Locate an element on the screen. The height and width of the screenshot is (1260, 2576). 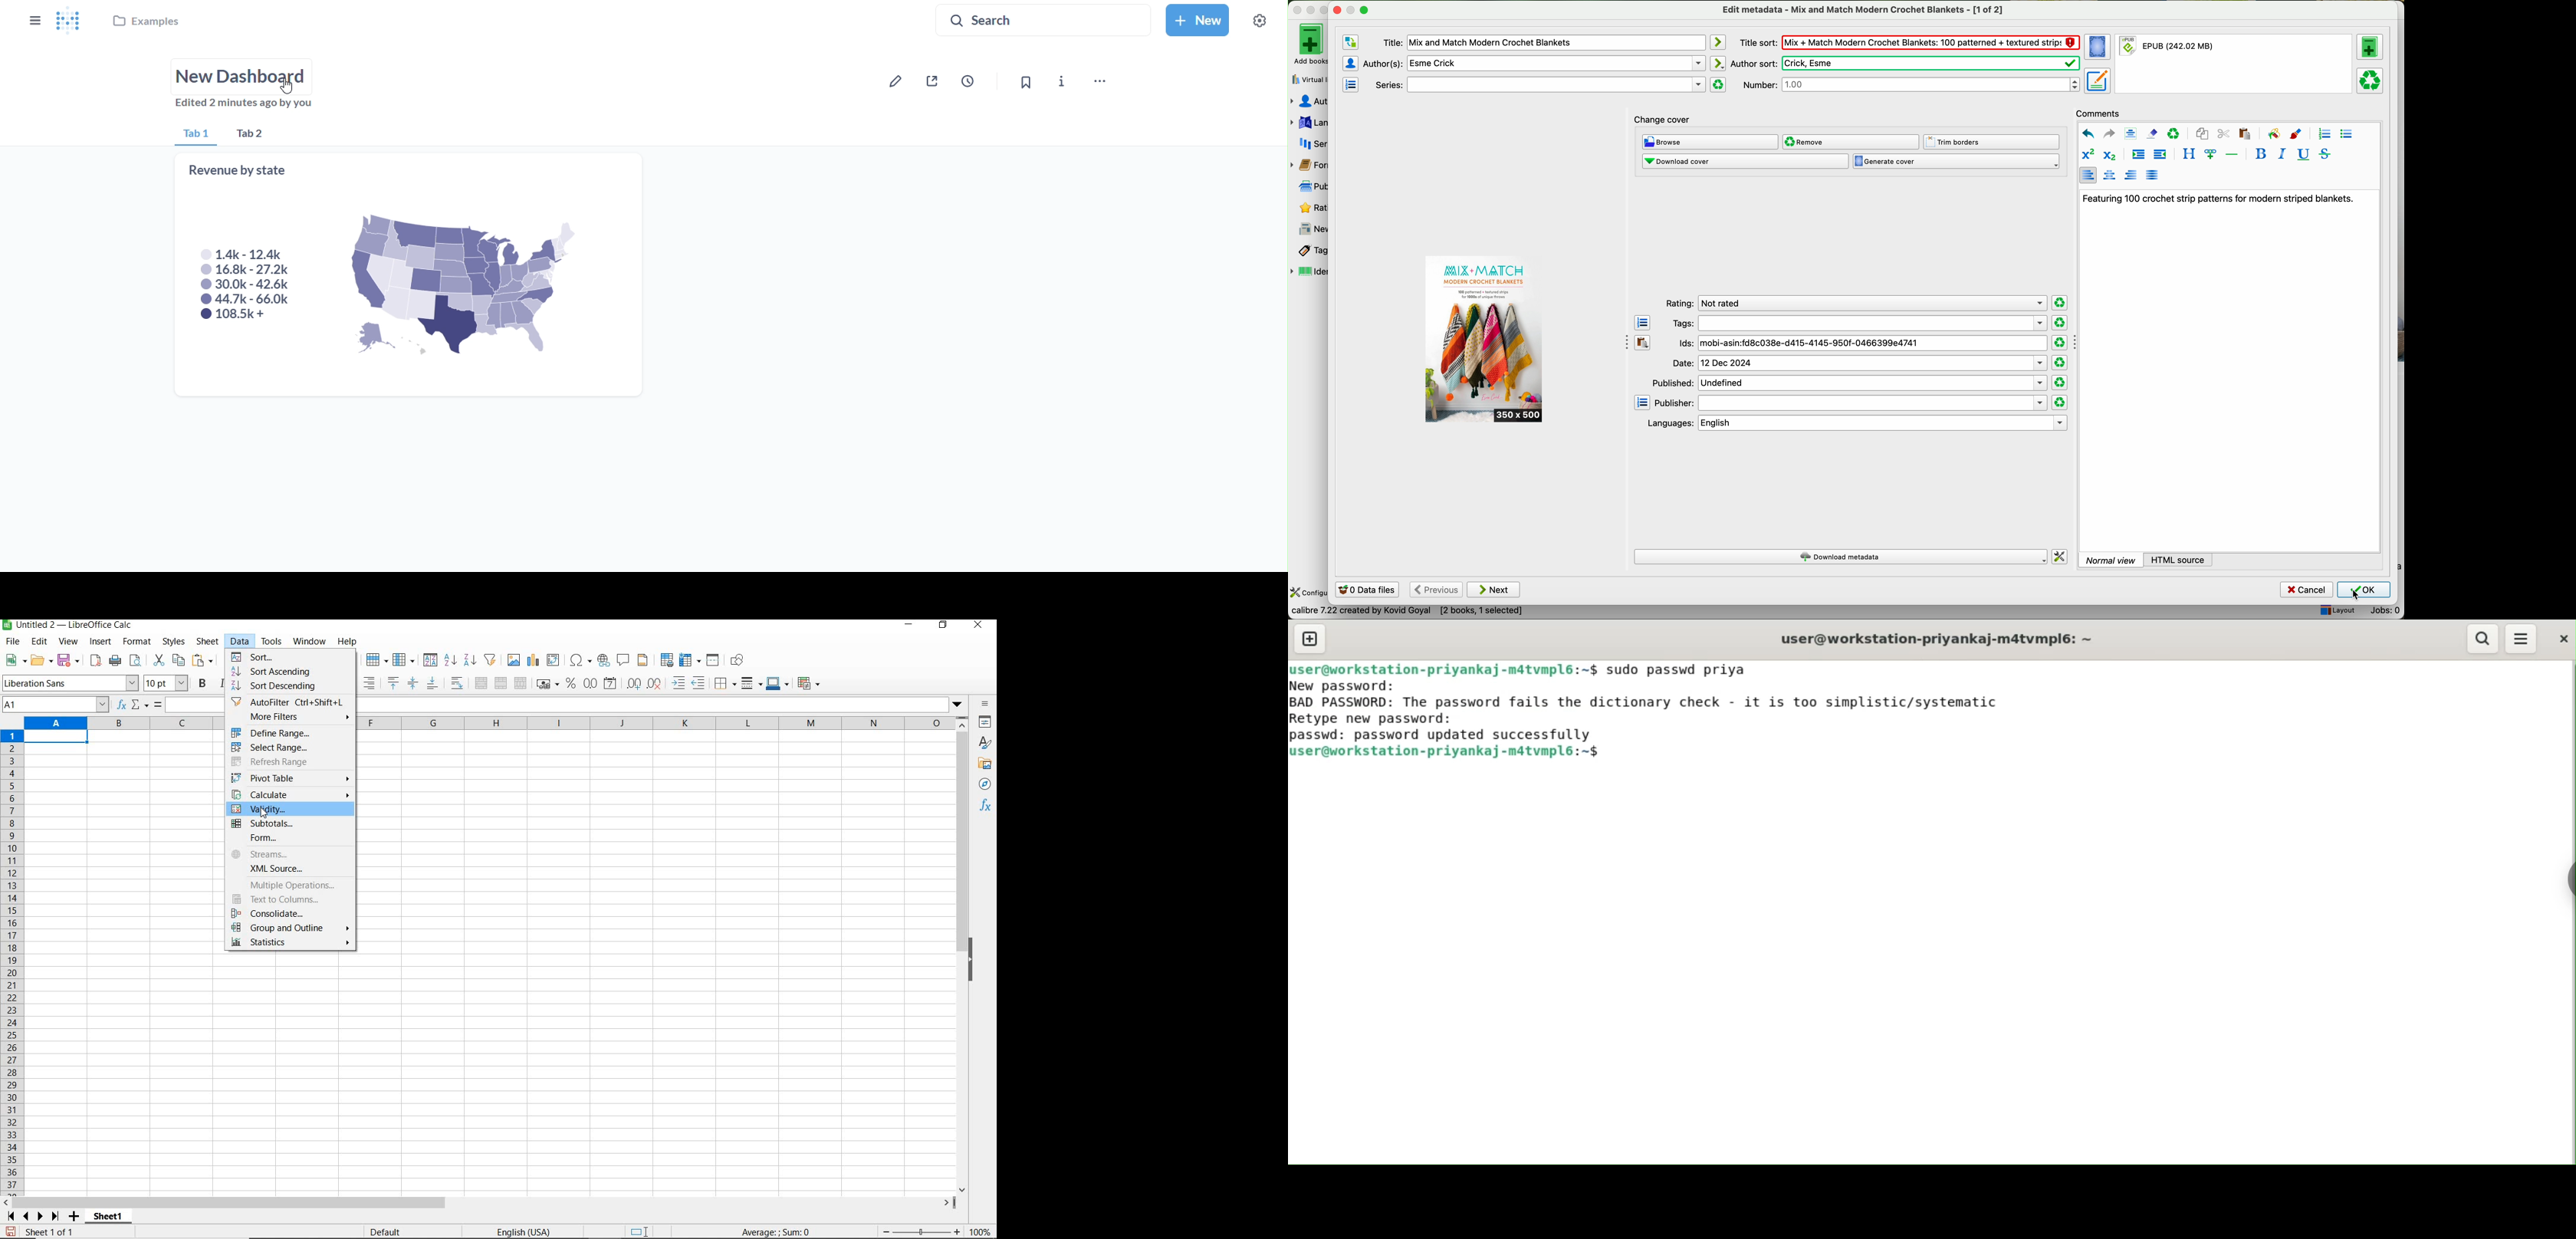
align right is located at coordinates (370, 683).